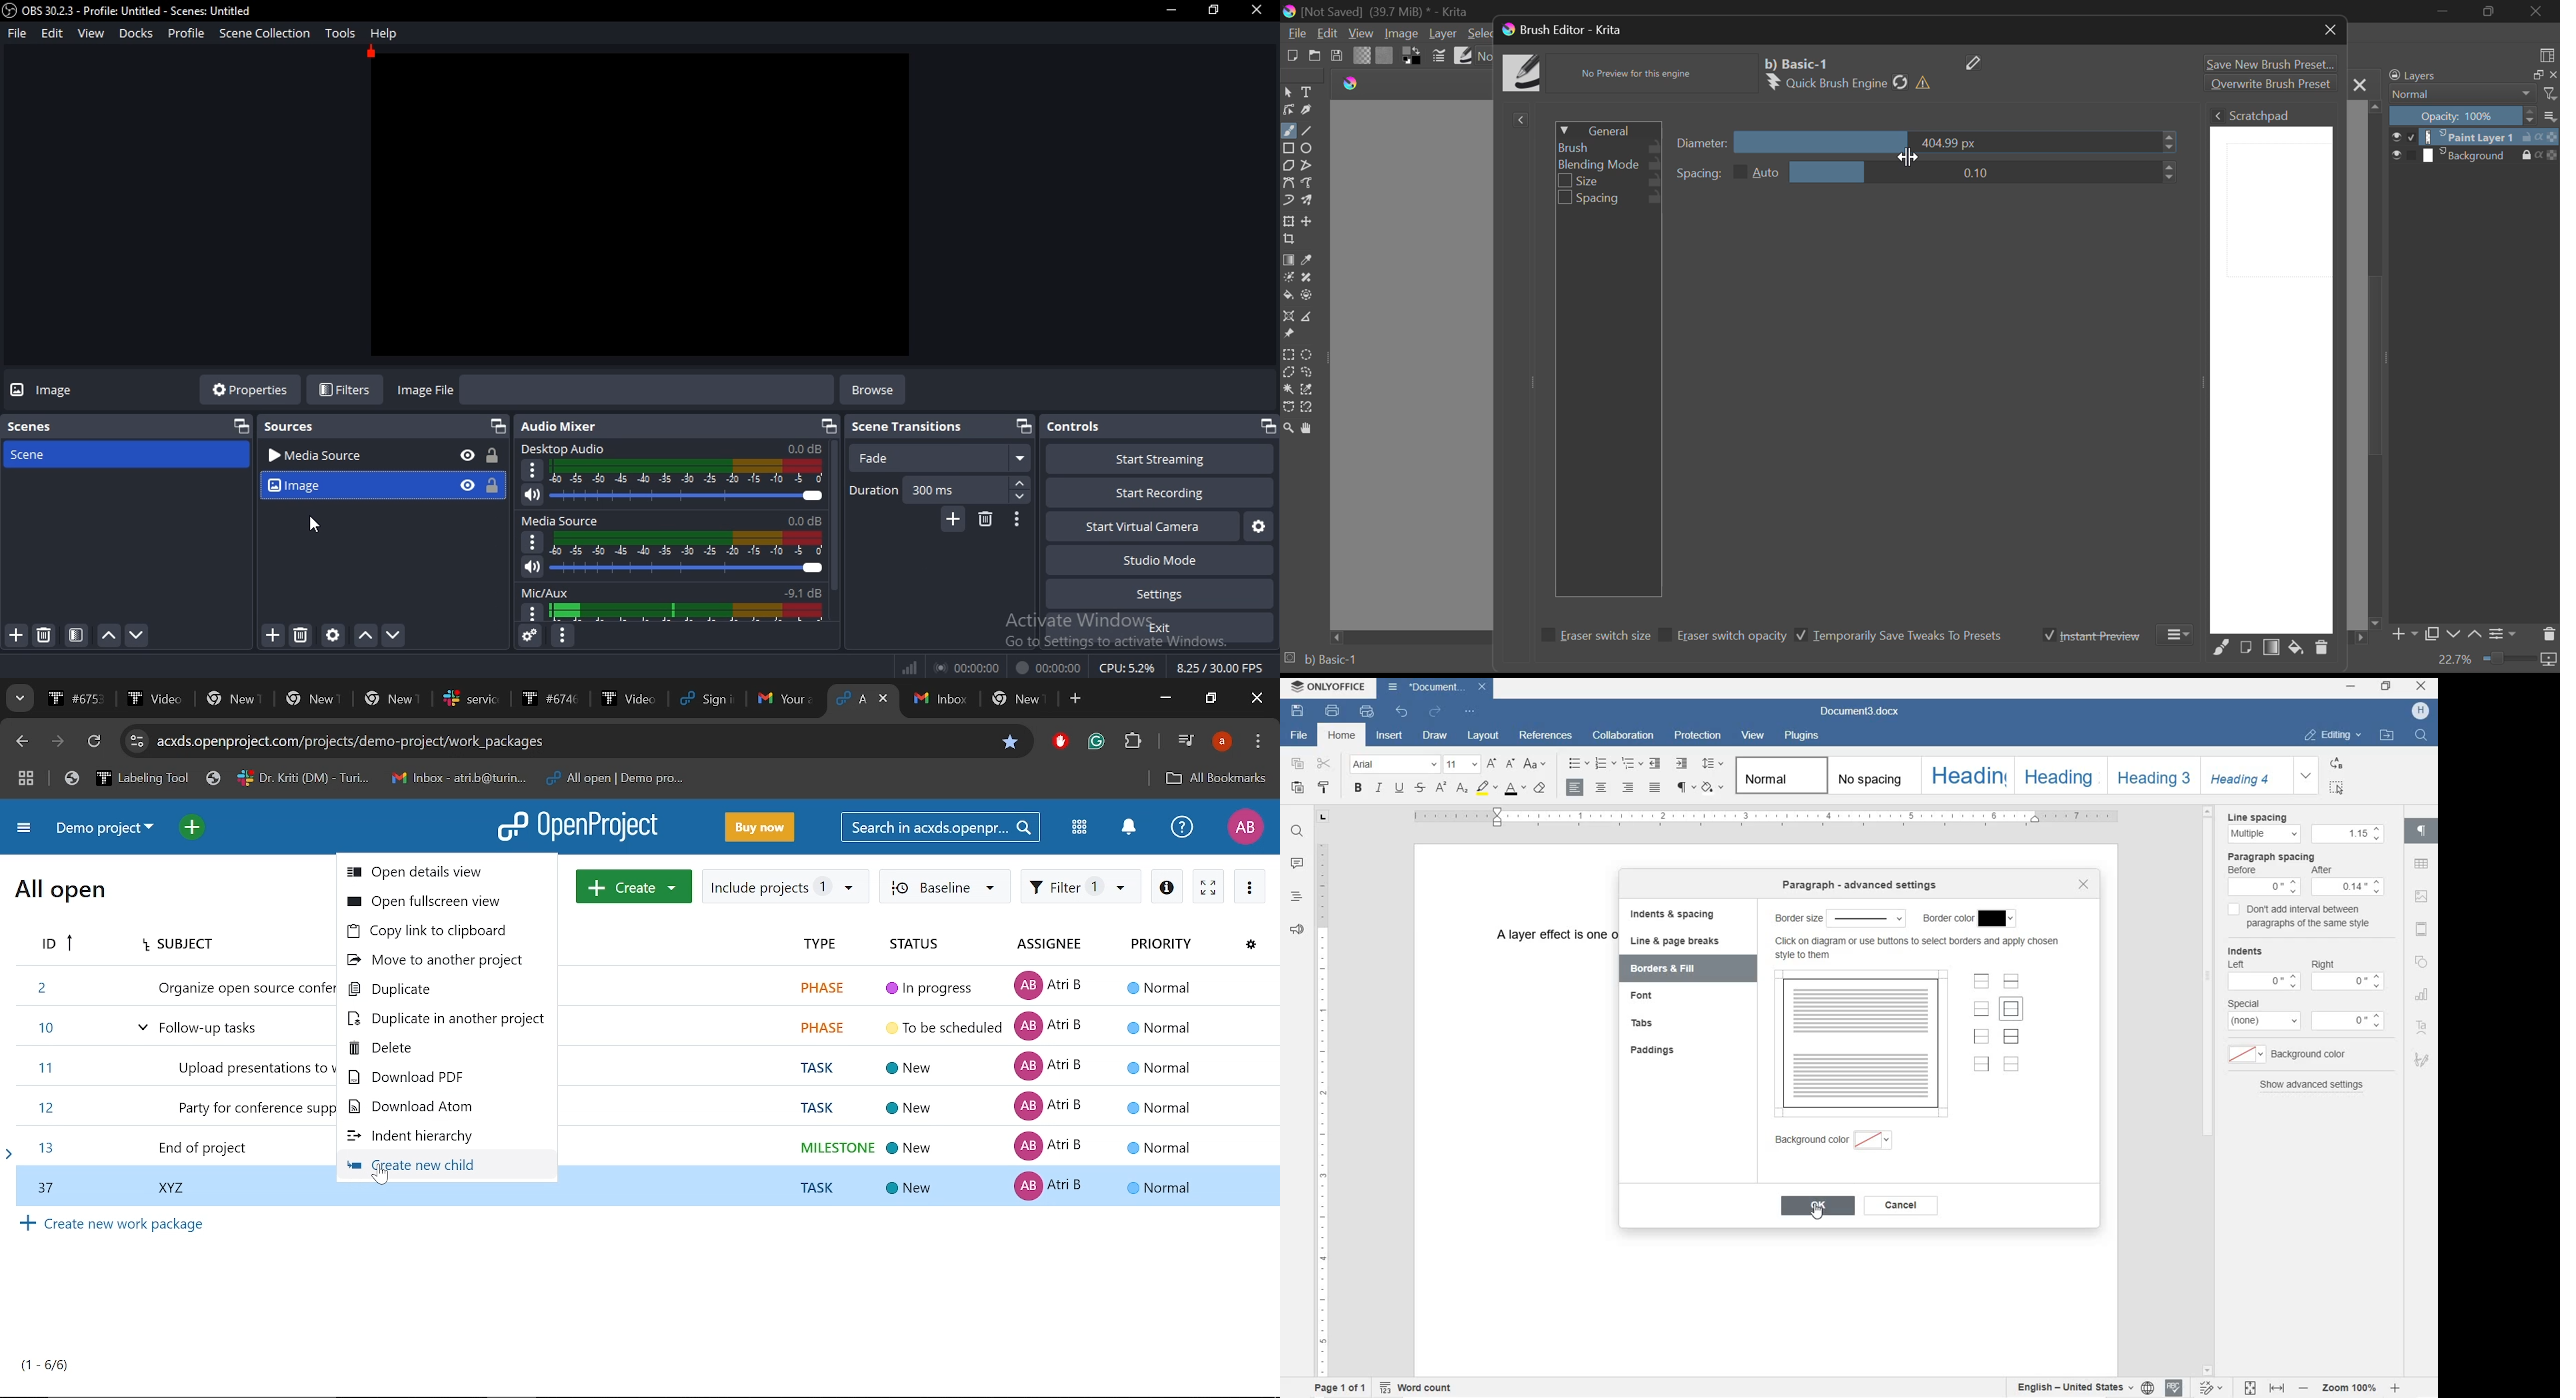  I want to click on set right border only, so click(1981, 1066).